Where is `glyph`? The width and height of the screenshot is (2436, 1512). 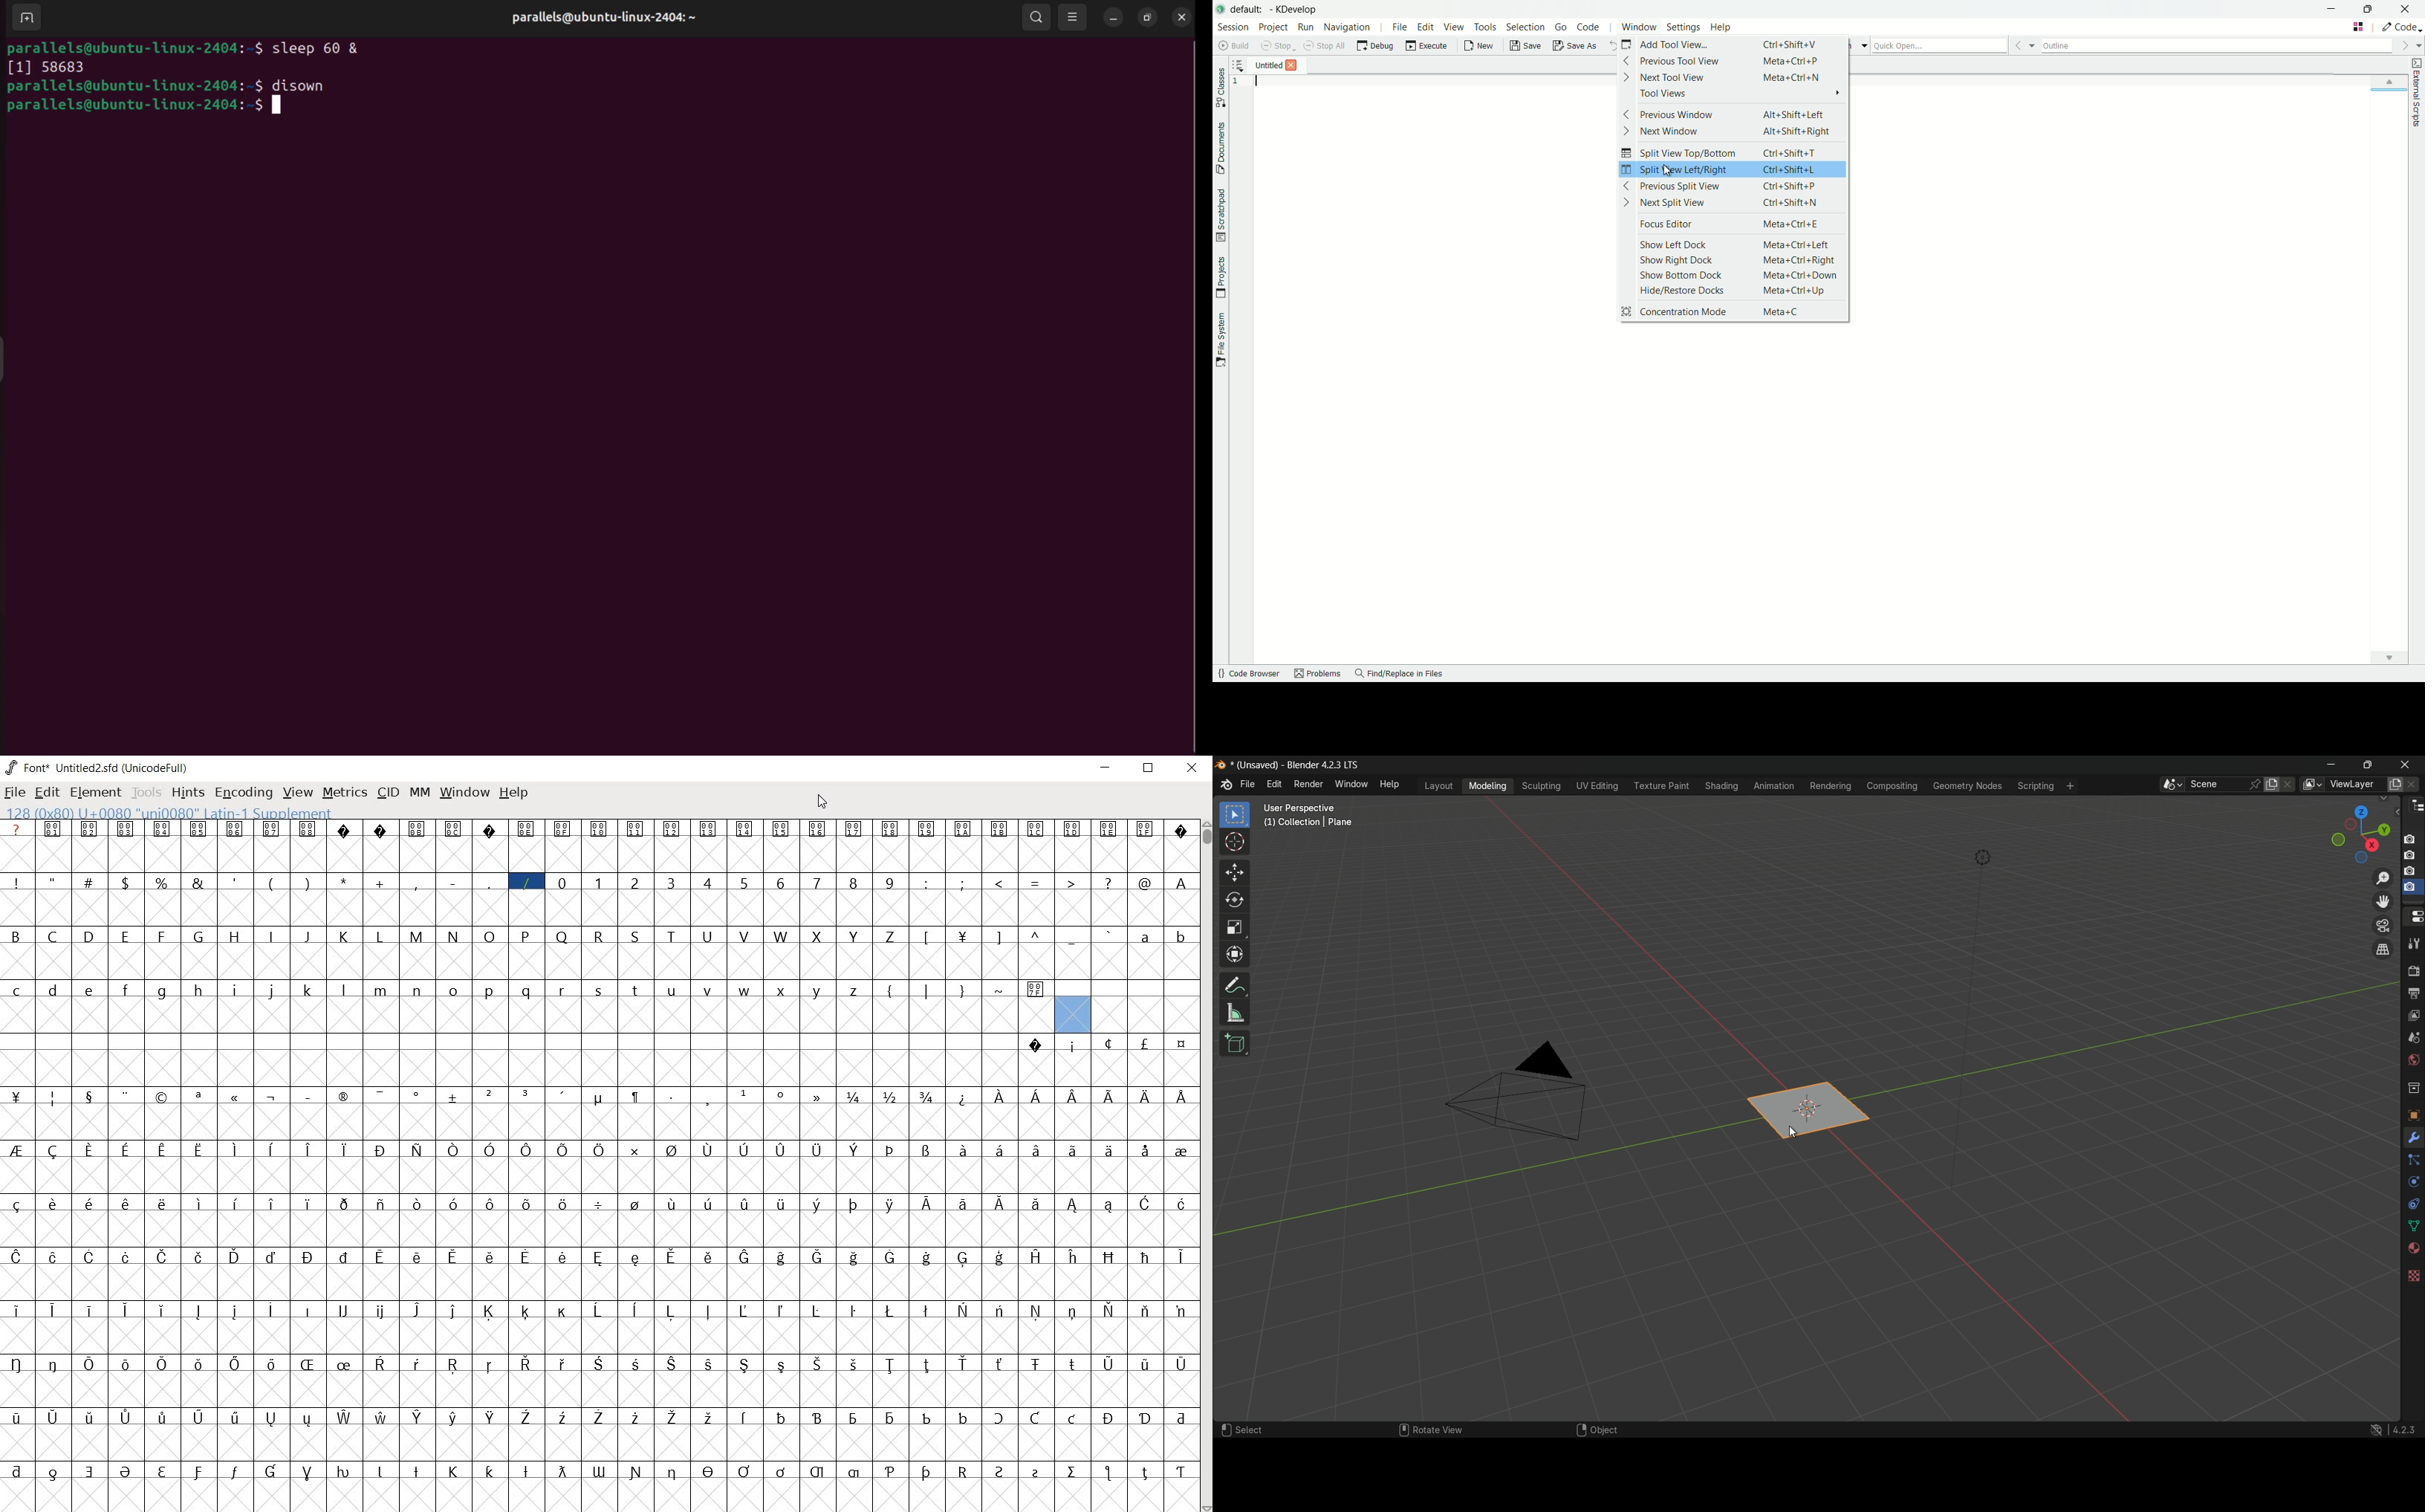
glyph is located at coordinates (201, 1204).